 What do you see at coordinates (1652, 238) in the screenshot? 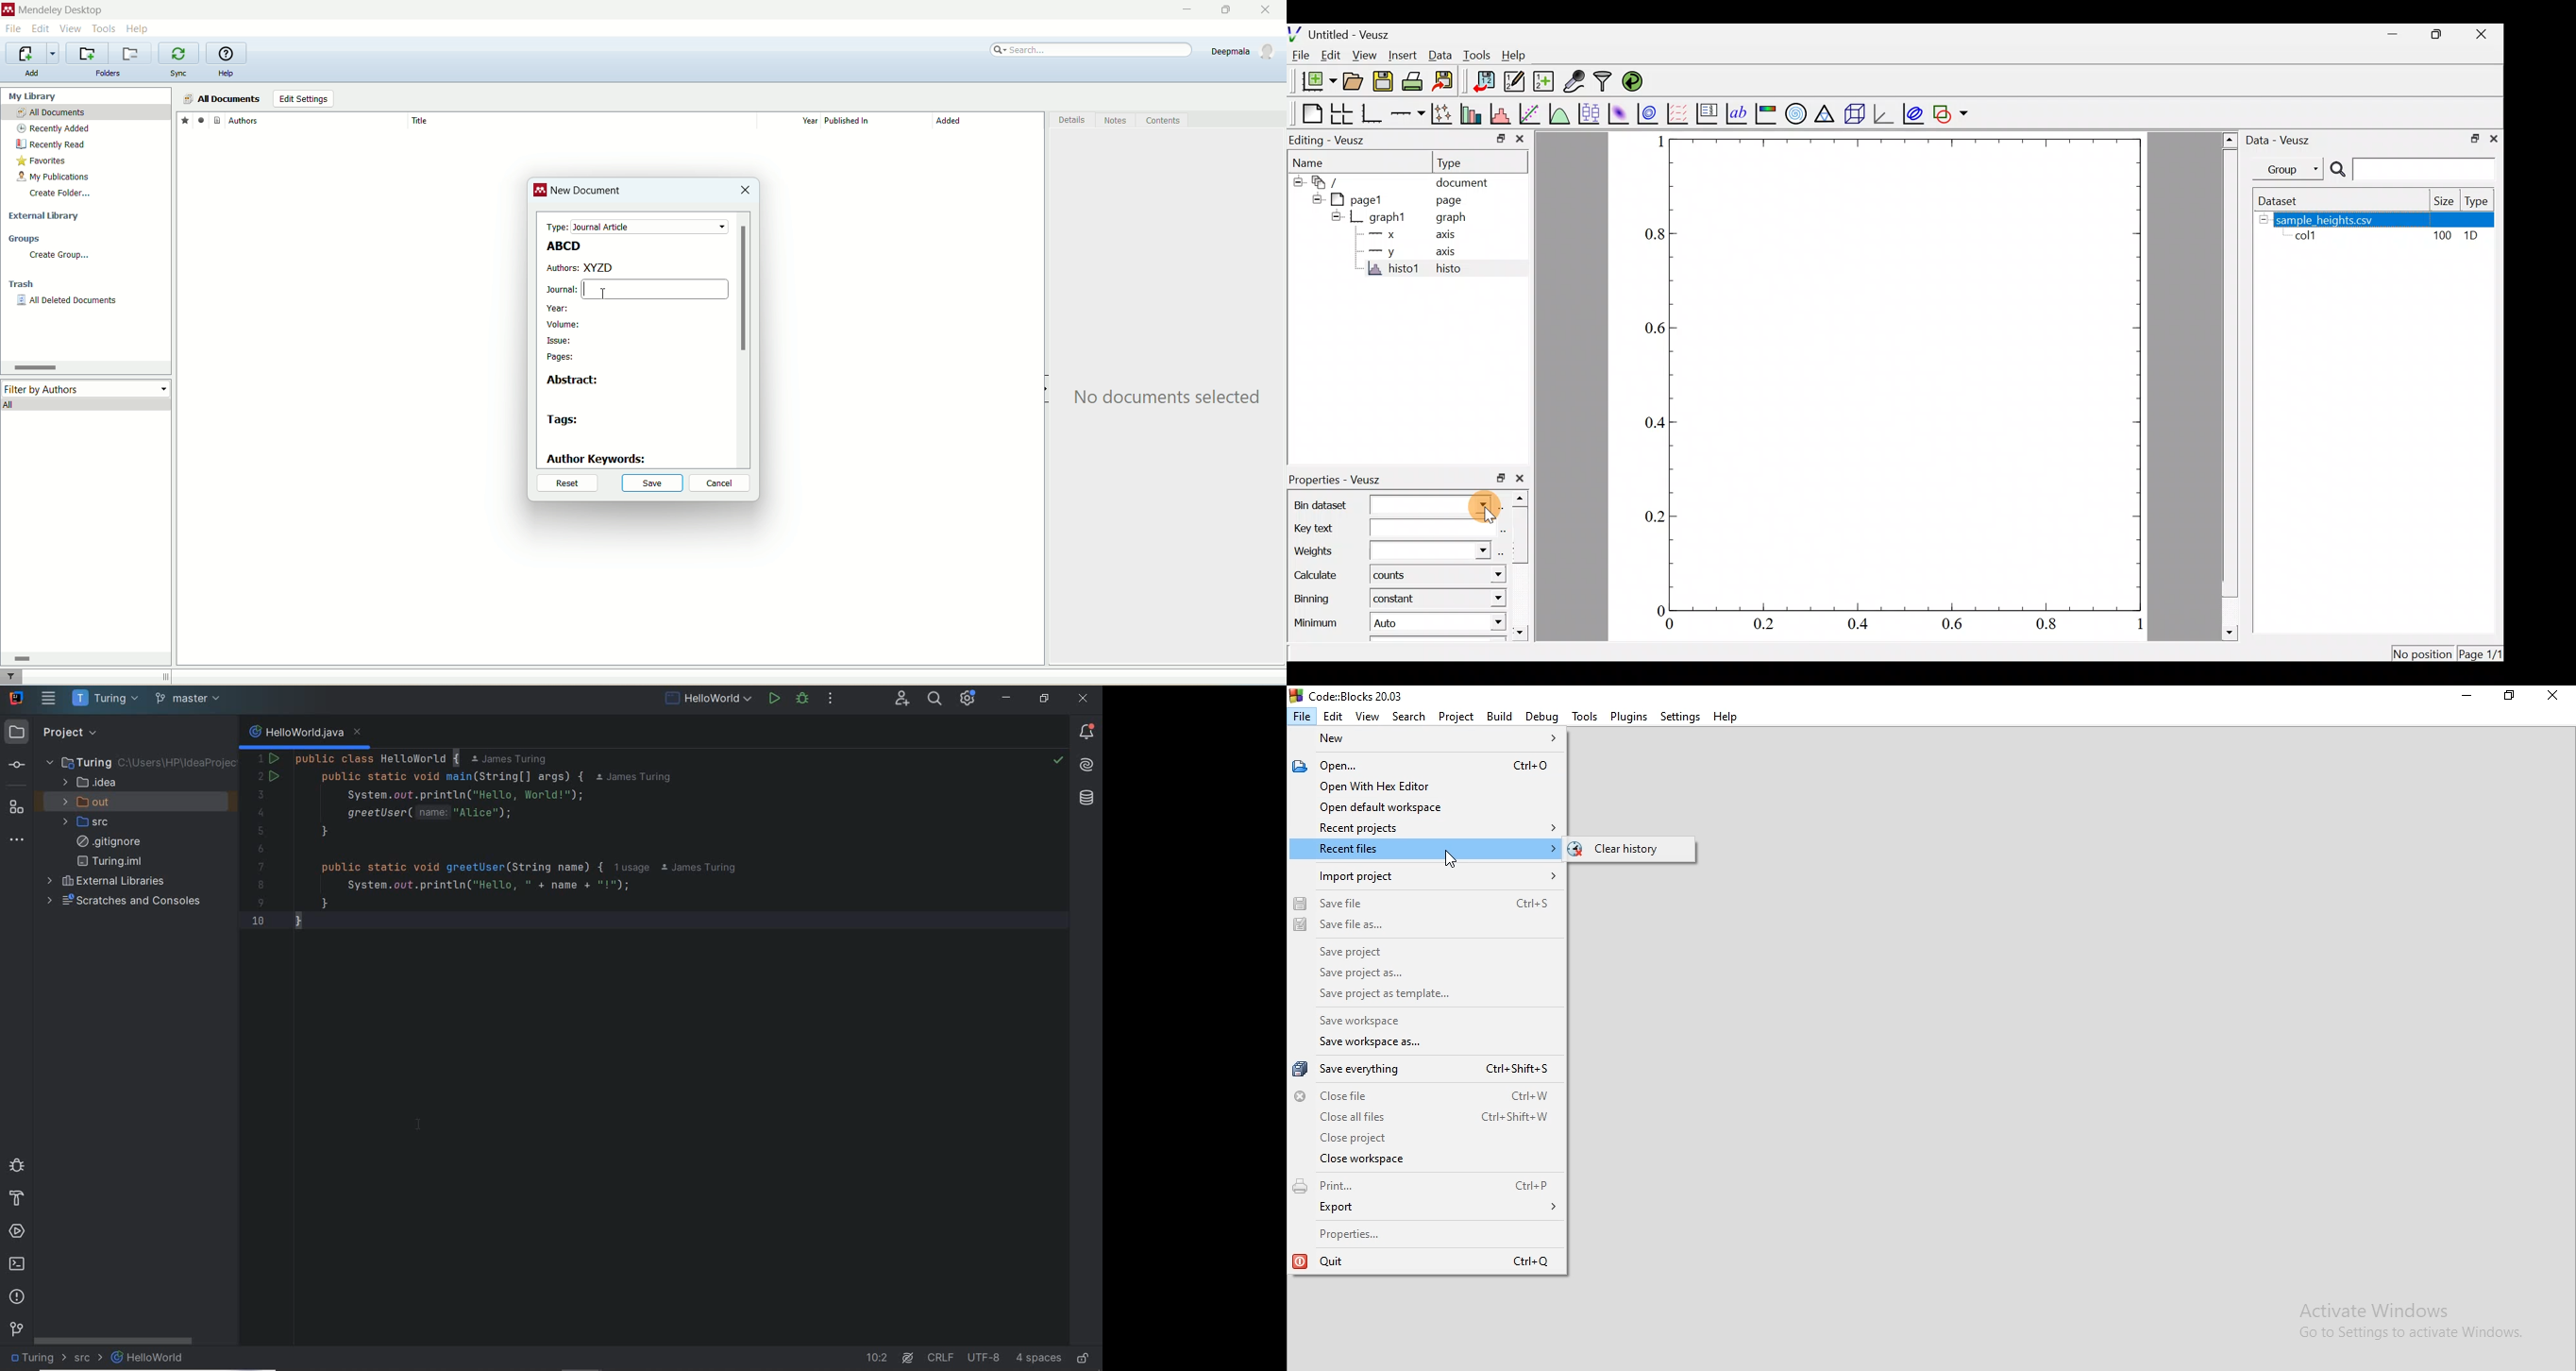
I see `0.8` at bounding box center [1652, 238].